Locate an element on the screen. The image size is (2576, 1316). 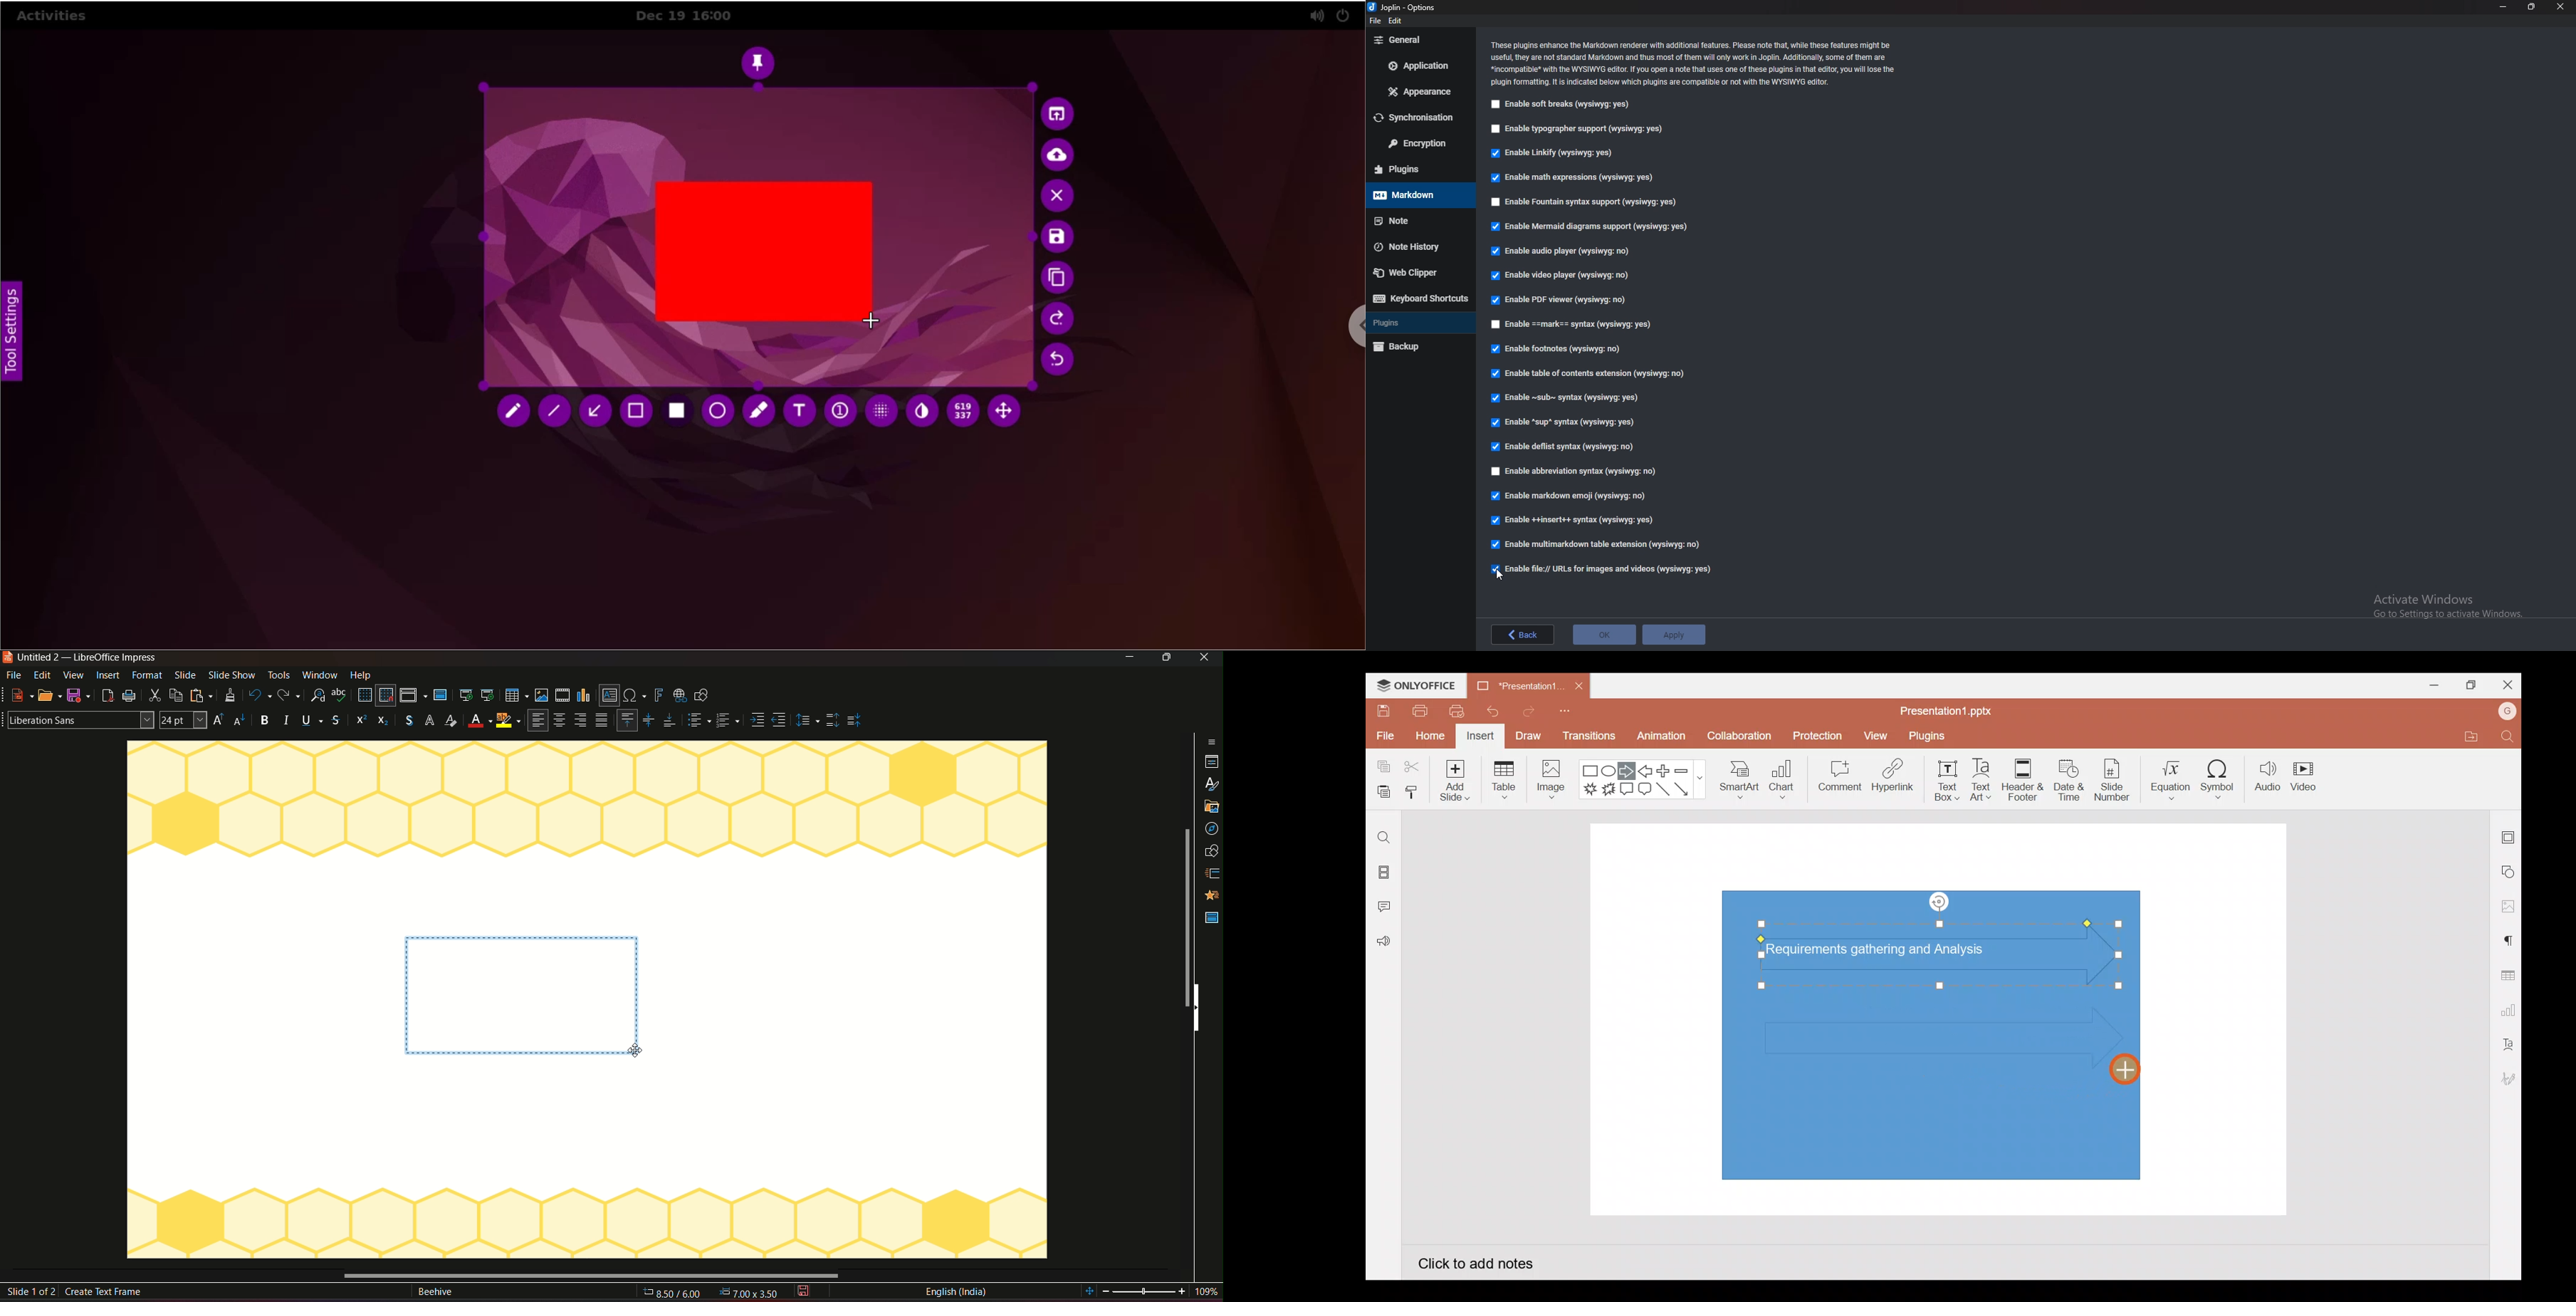
Image is located at coordinates (1549, 782).